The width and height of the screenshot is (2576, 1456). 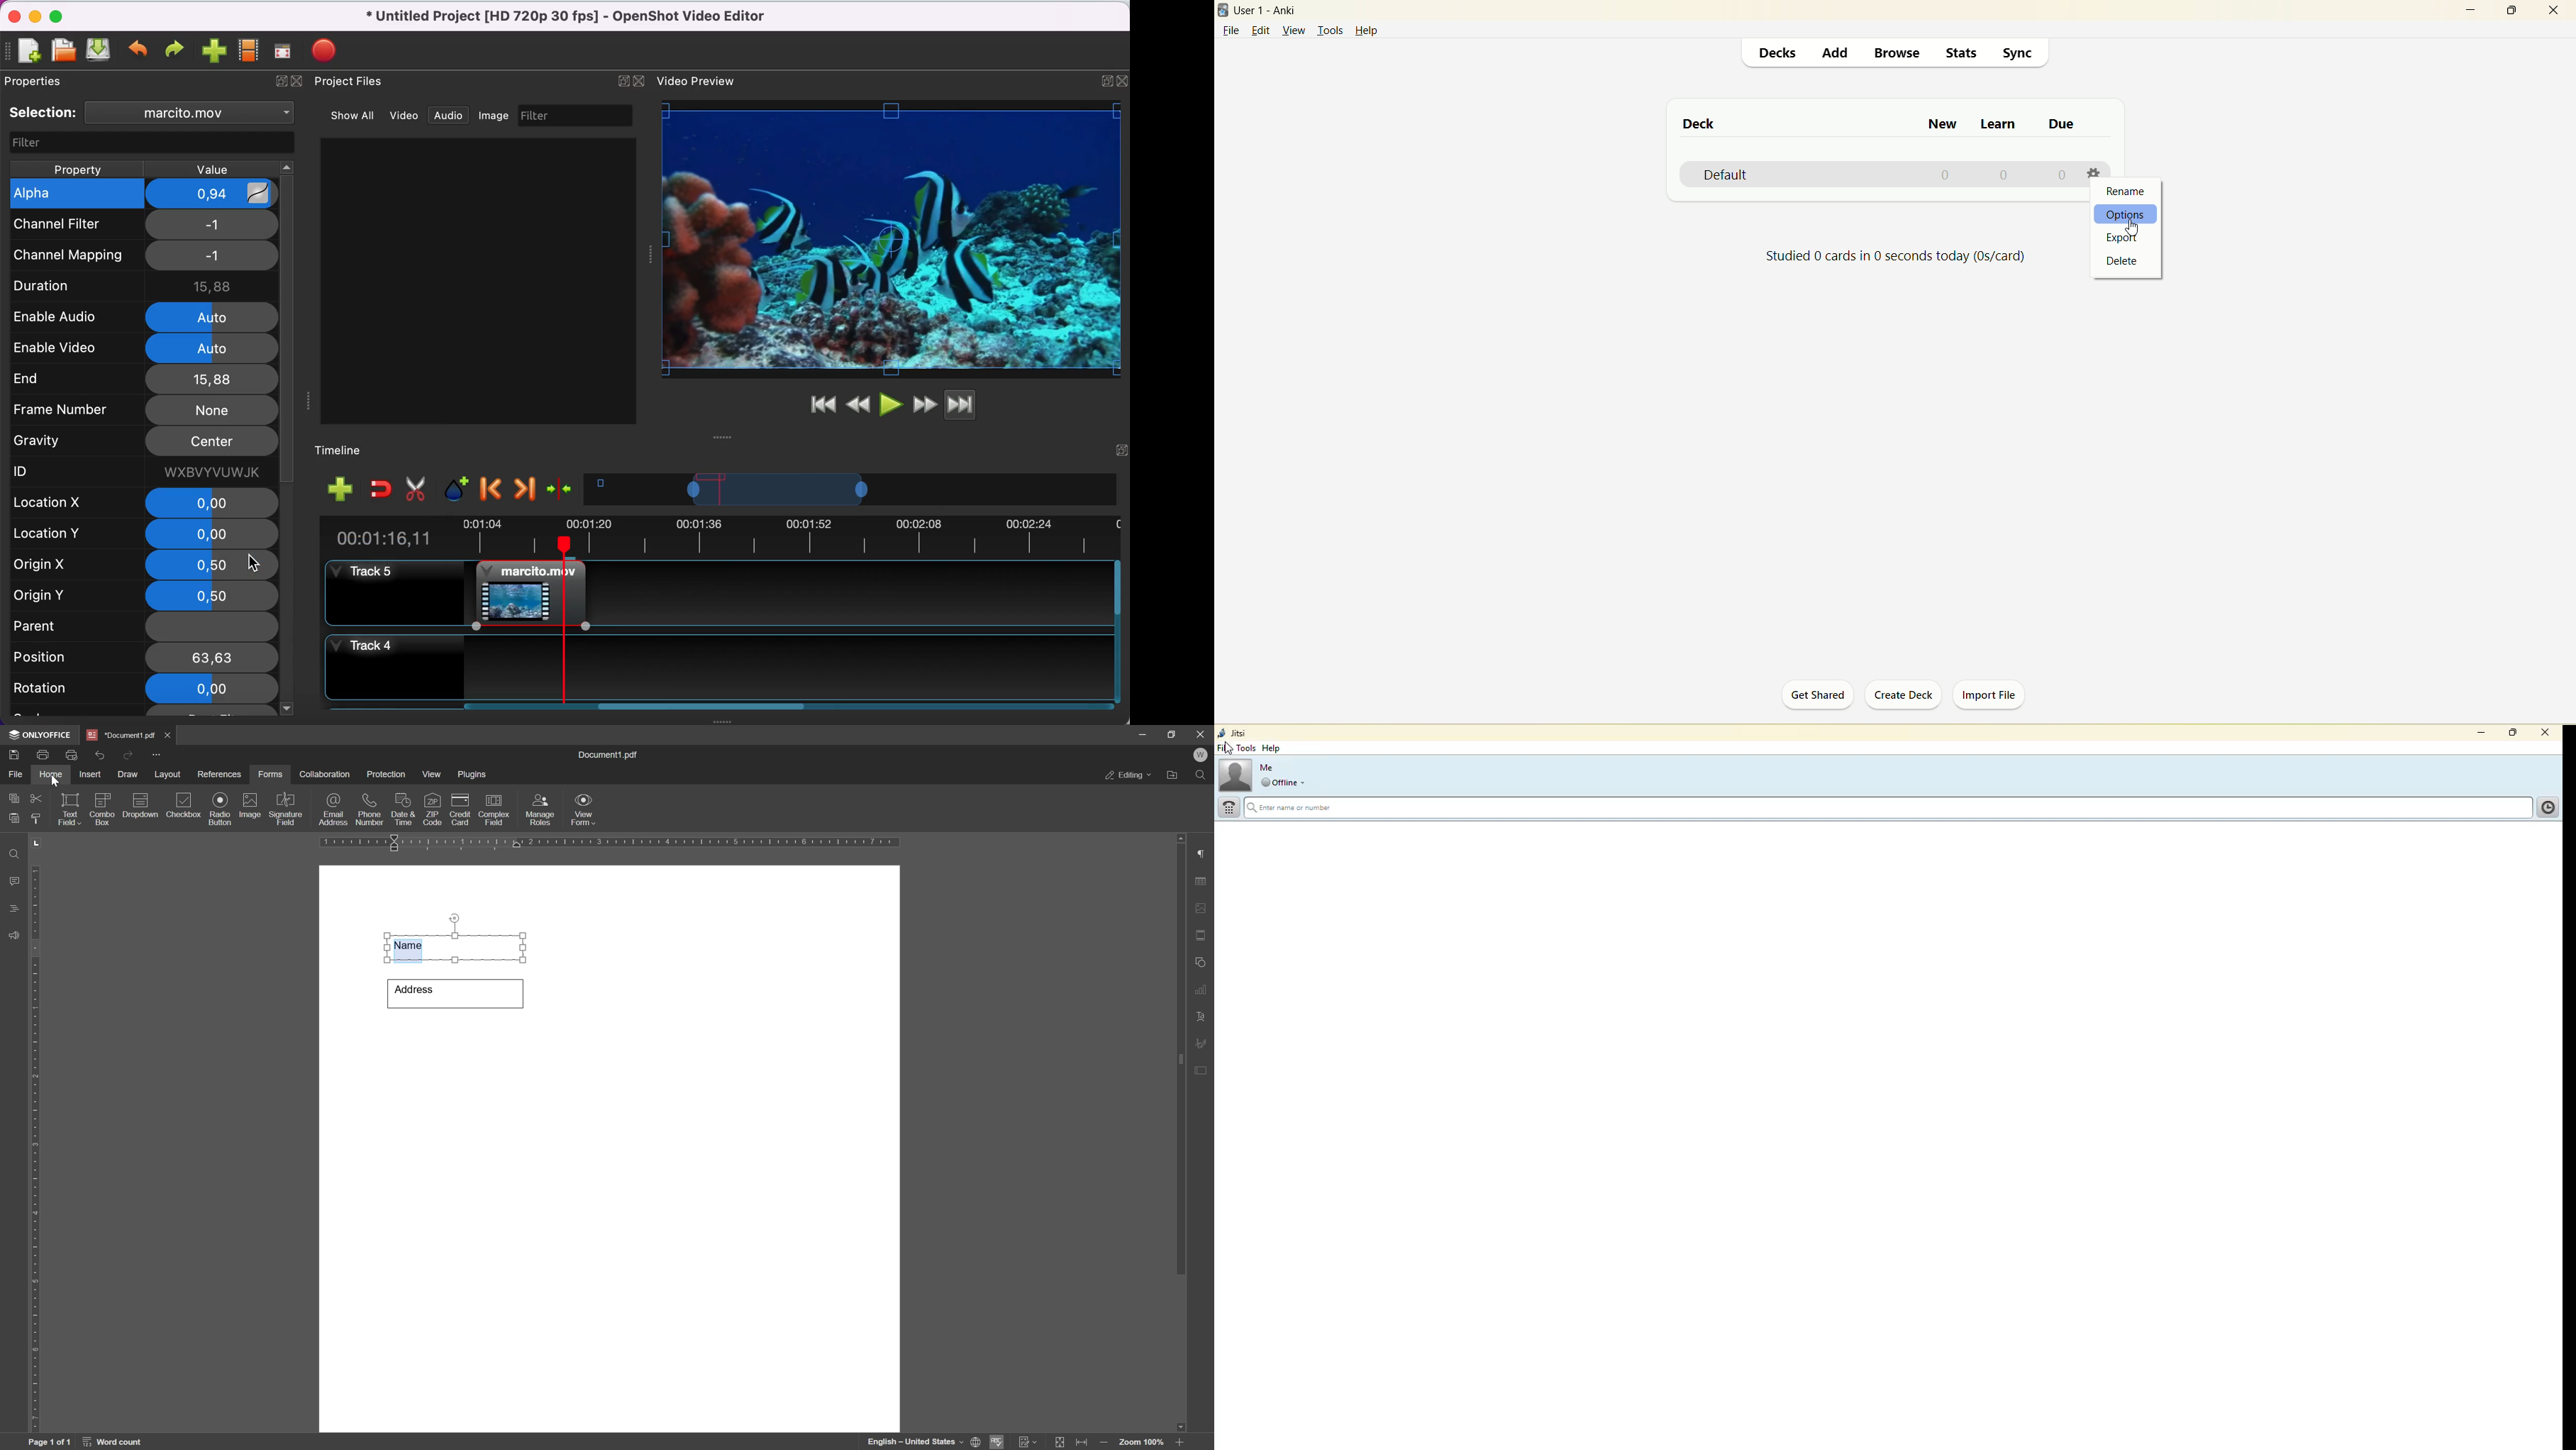 I want to click on layout, so click(x=167, y=775).